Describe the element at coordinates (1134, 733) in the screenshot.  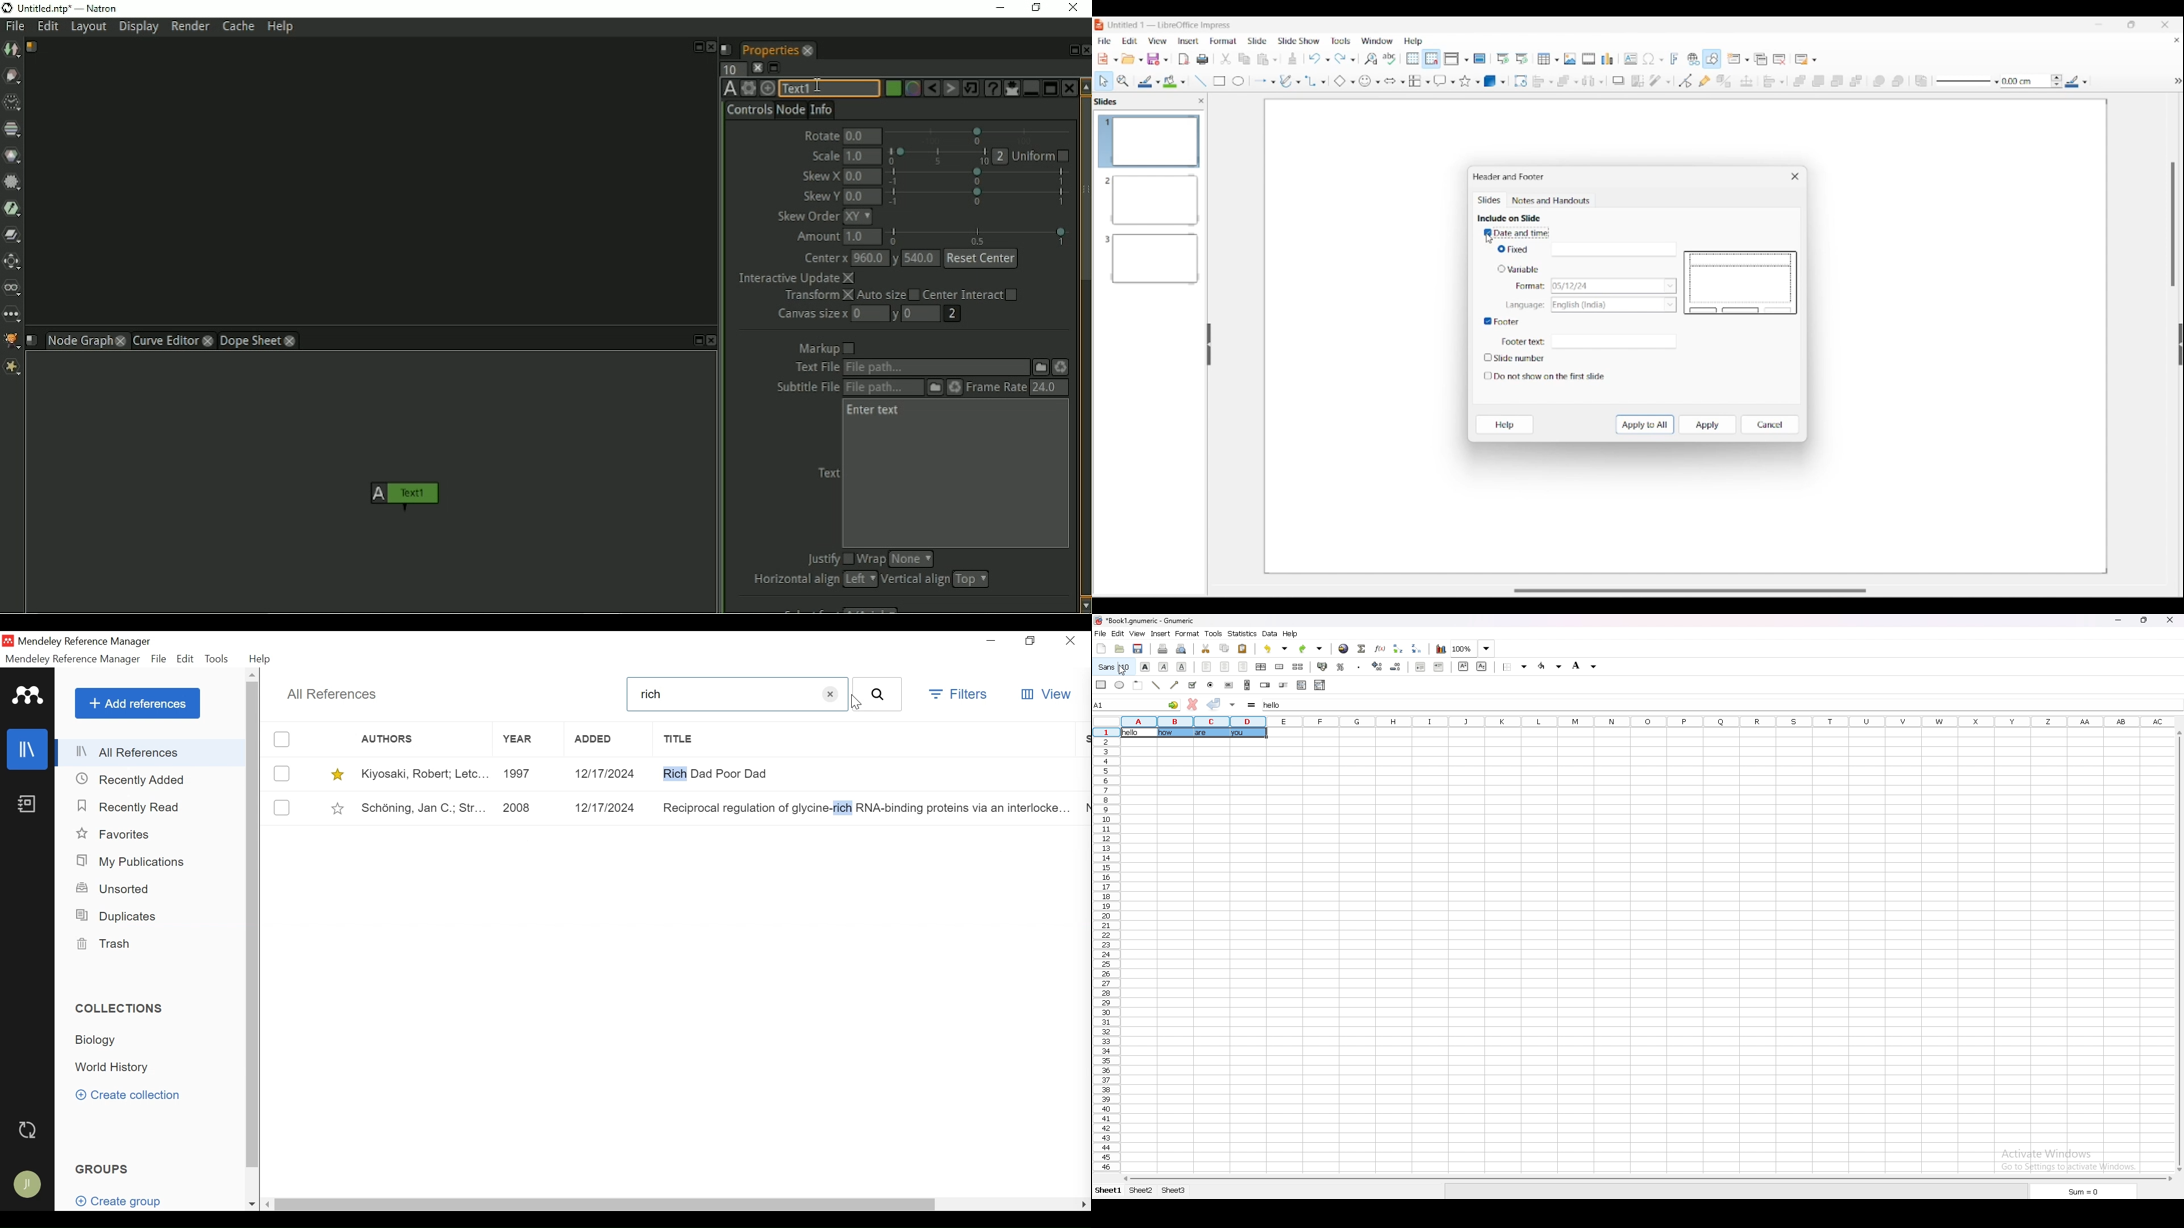
I see `hello` at that location.